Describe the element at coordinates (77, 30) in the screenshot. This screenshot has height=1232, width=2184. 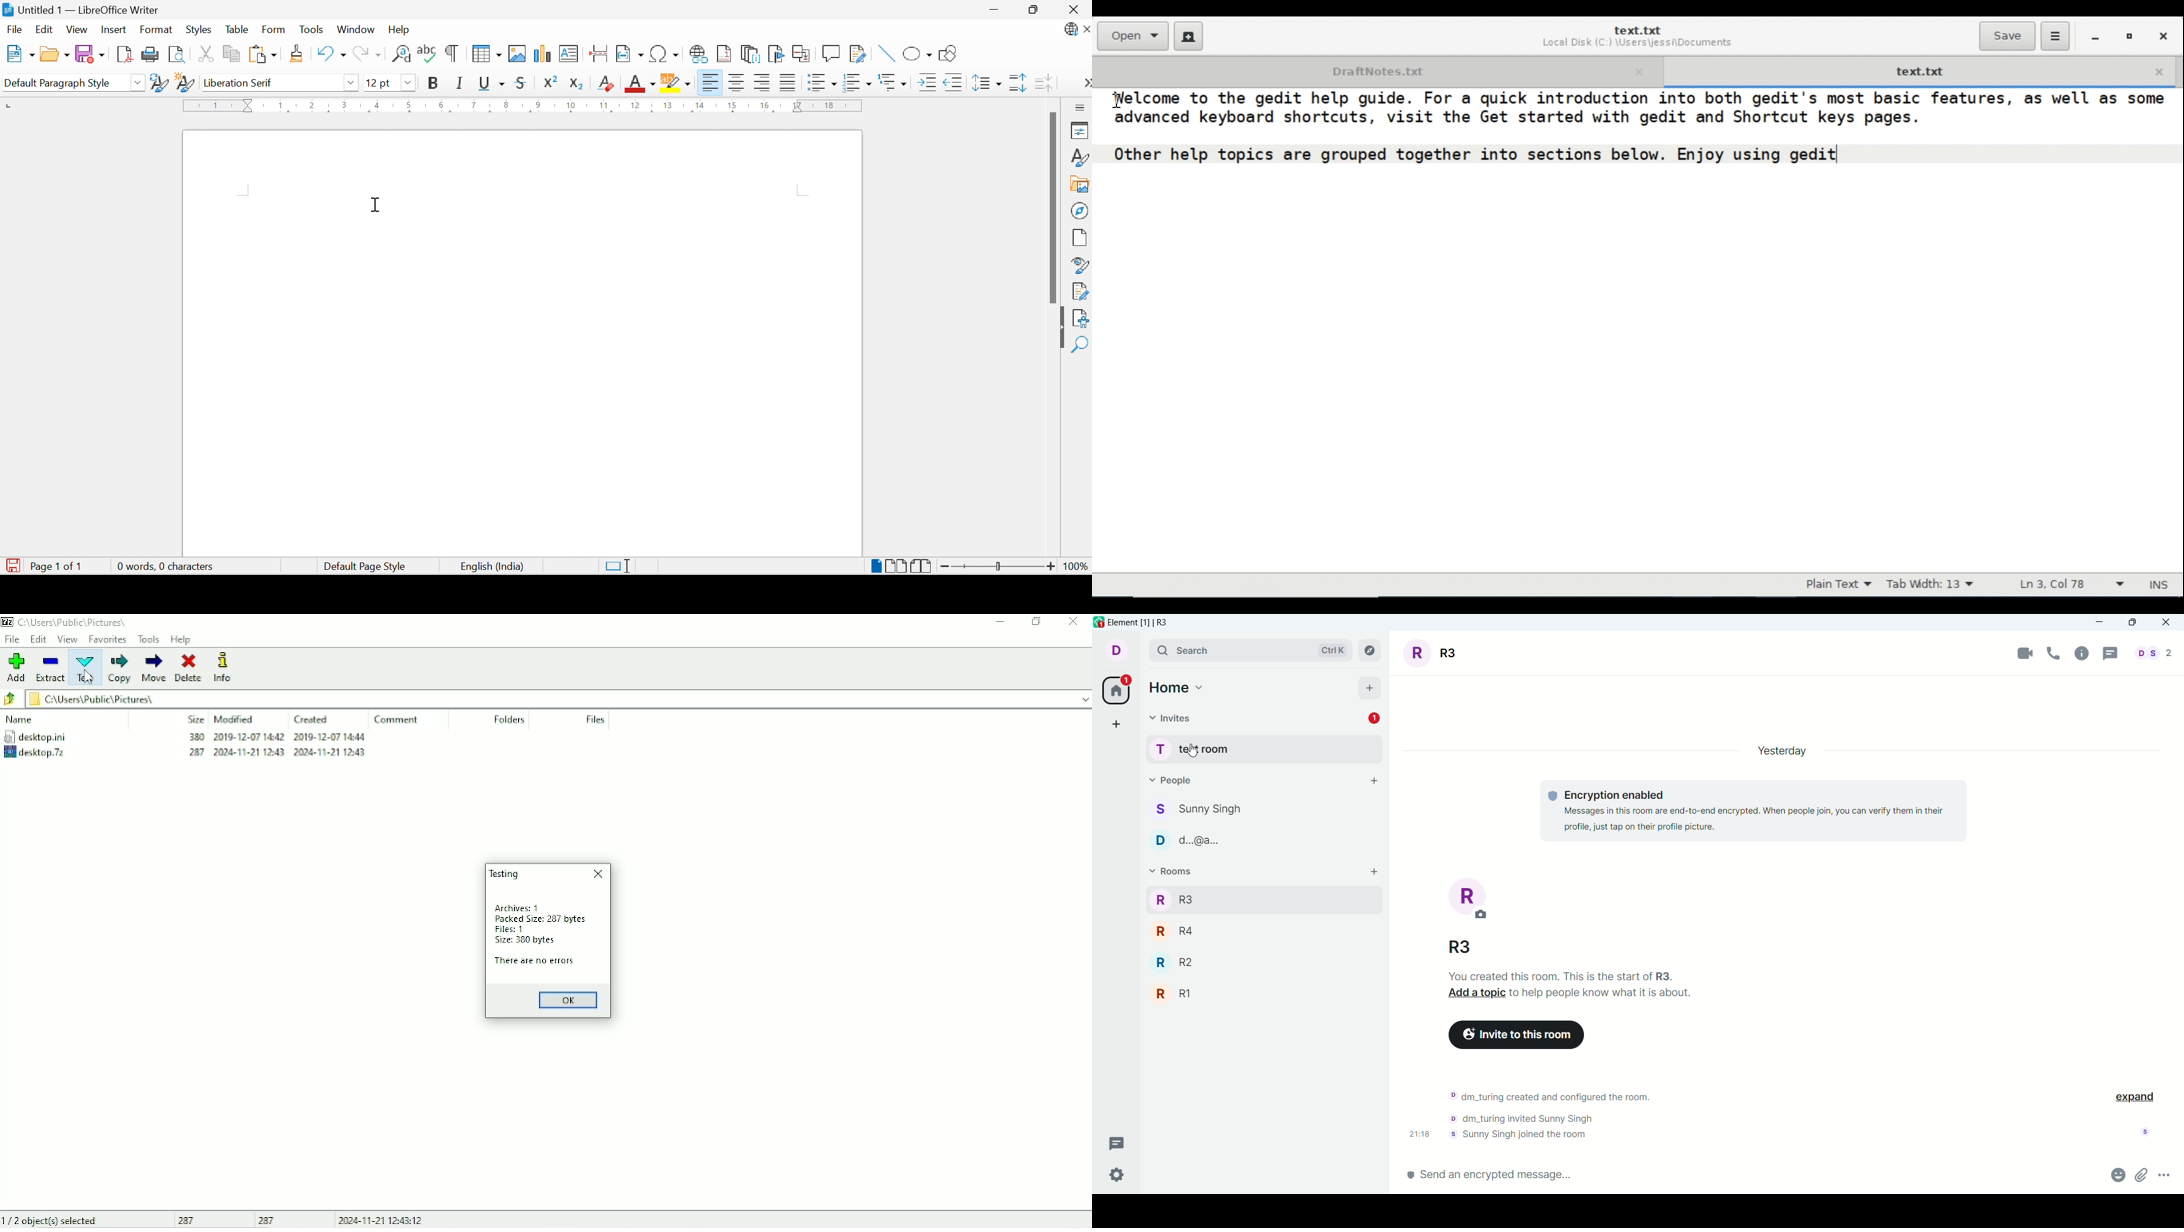
I see `View` at that location.